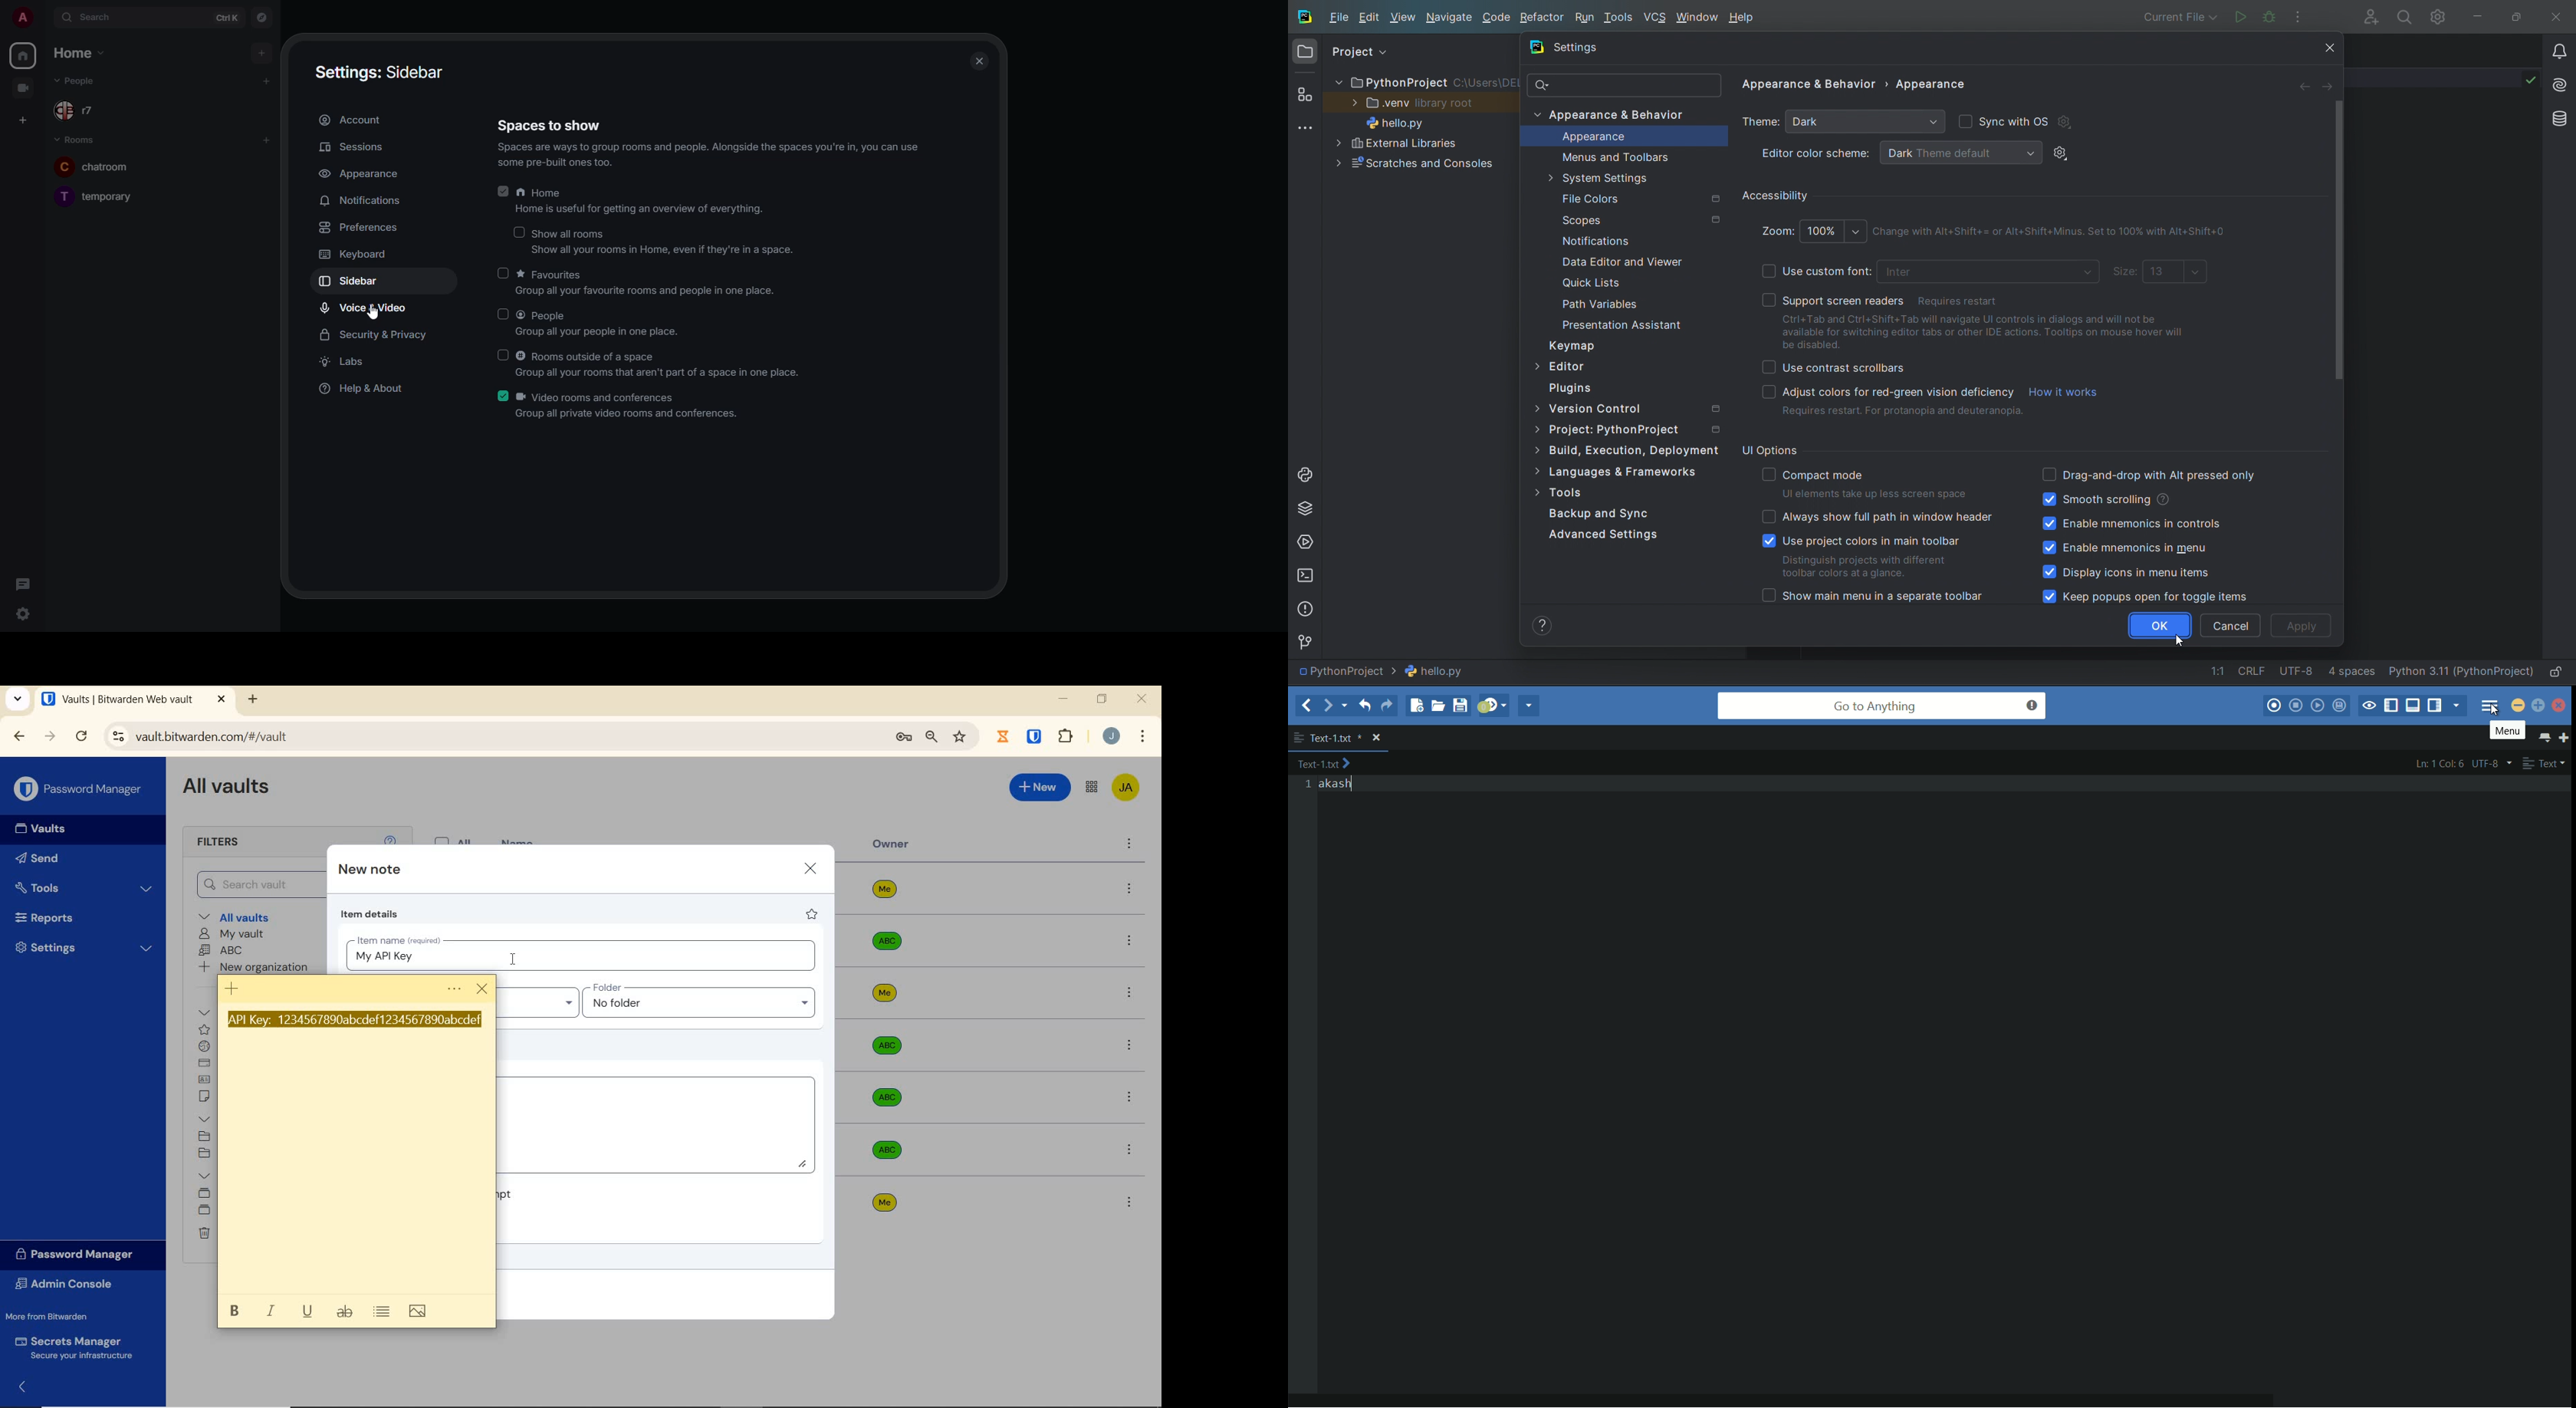  Describe the element at coordinates (1881, 706) in the screenshot. I see `go to anything search bar` at that location.